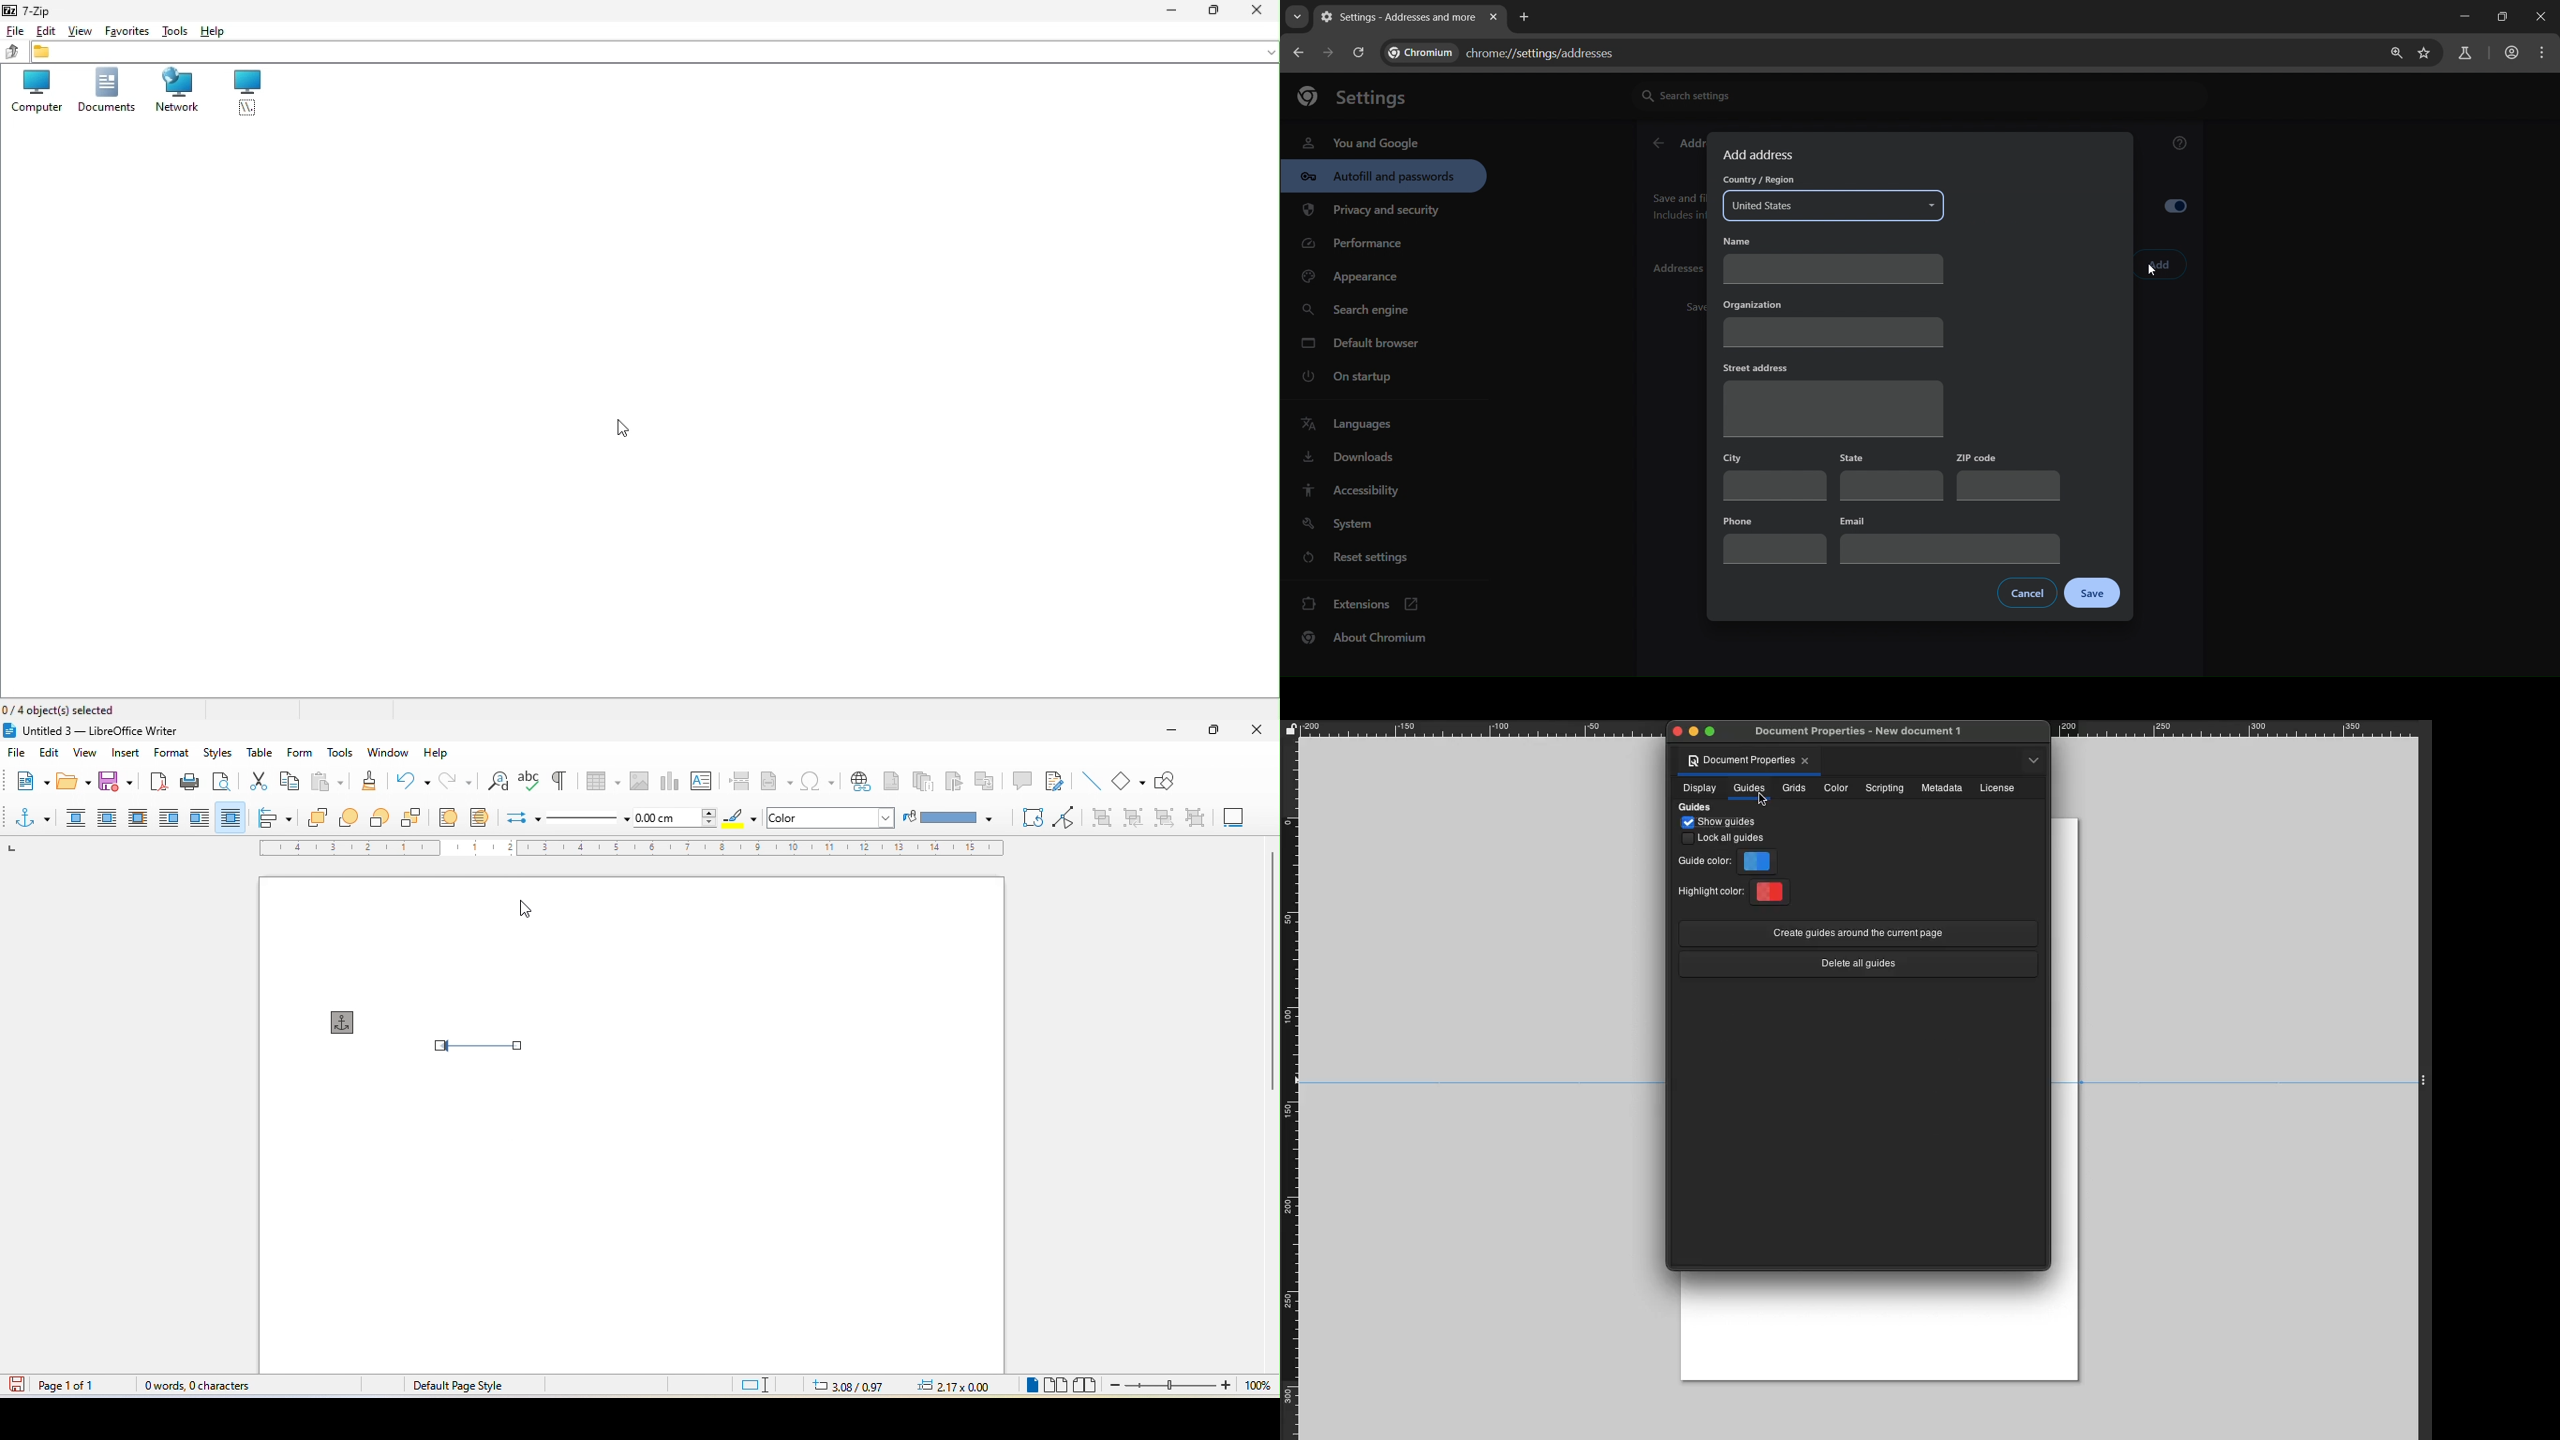 This screenshot has width=2576, height=1456. What do you see at coordinates (327, 781) in the screenshot?
I see `paste` at bounding box center [327, 781].